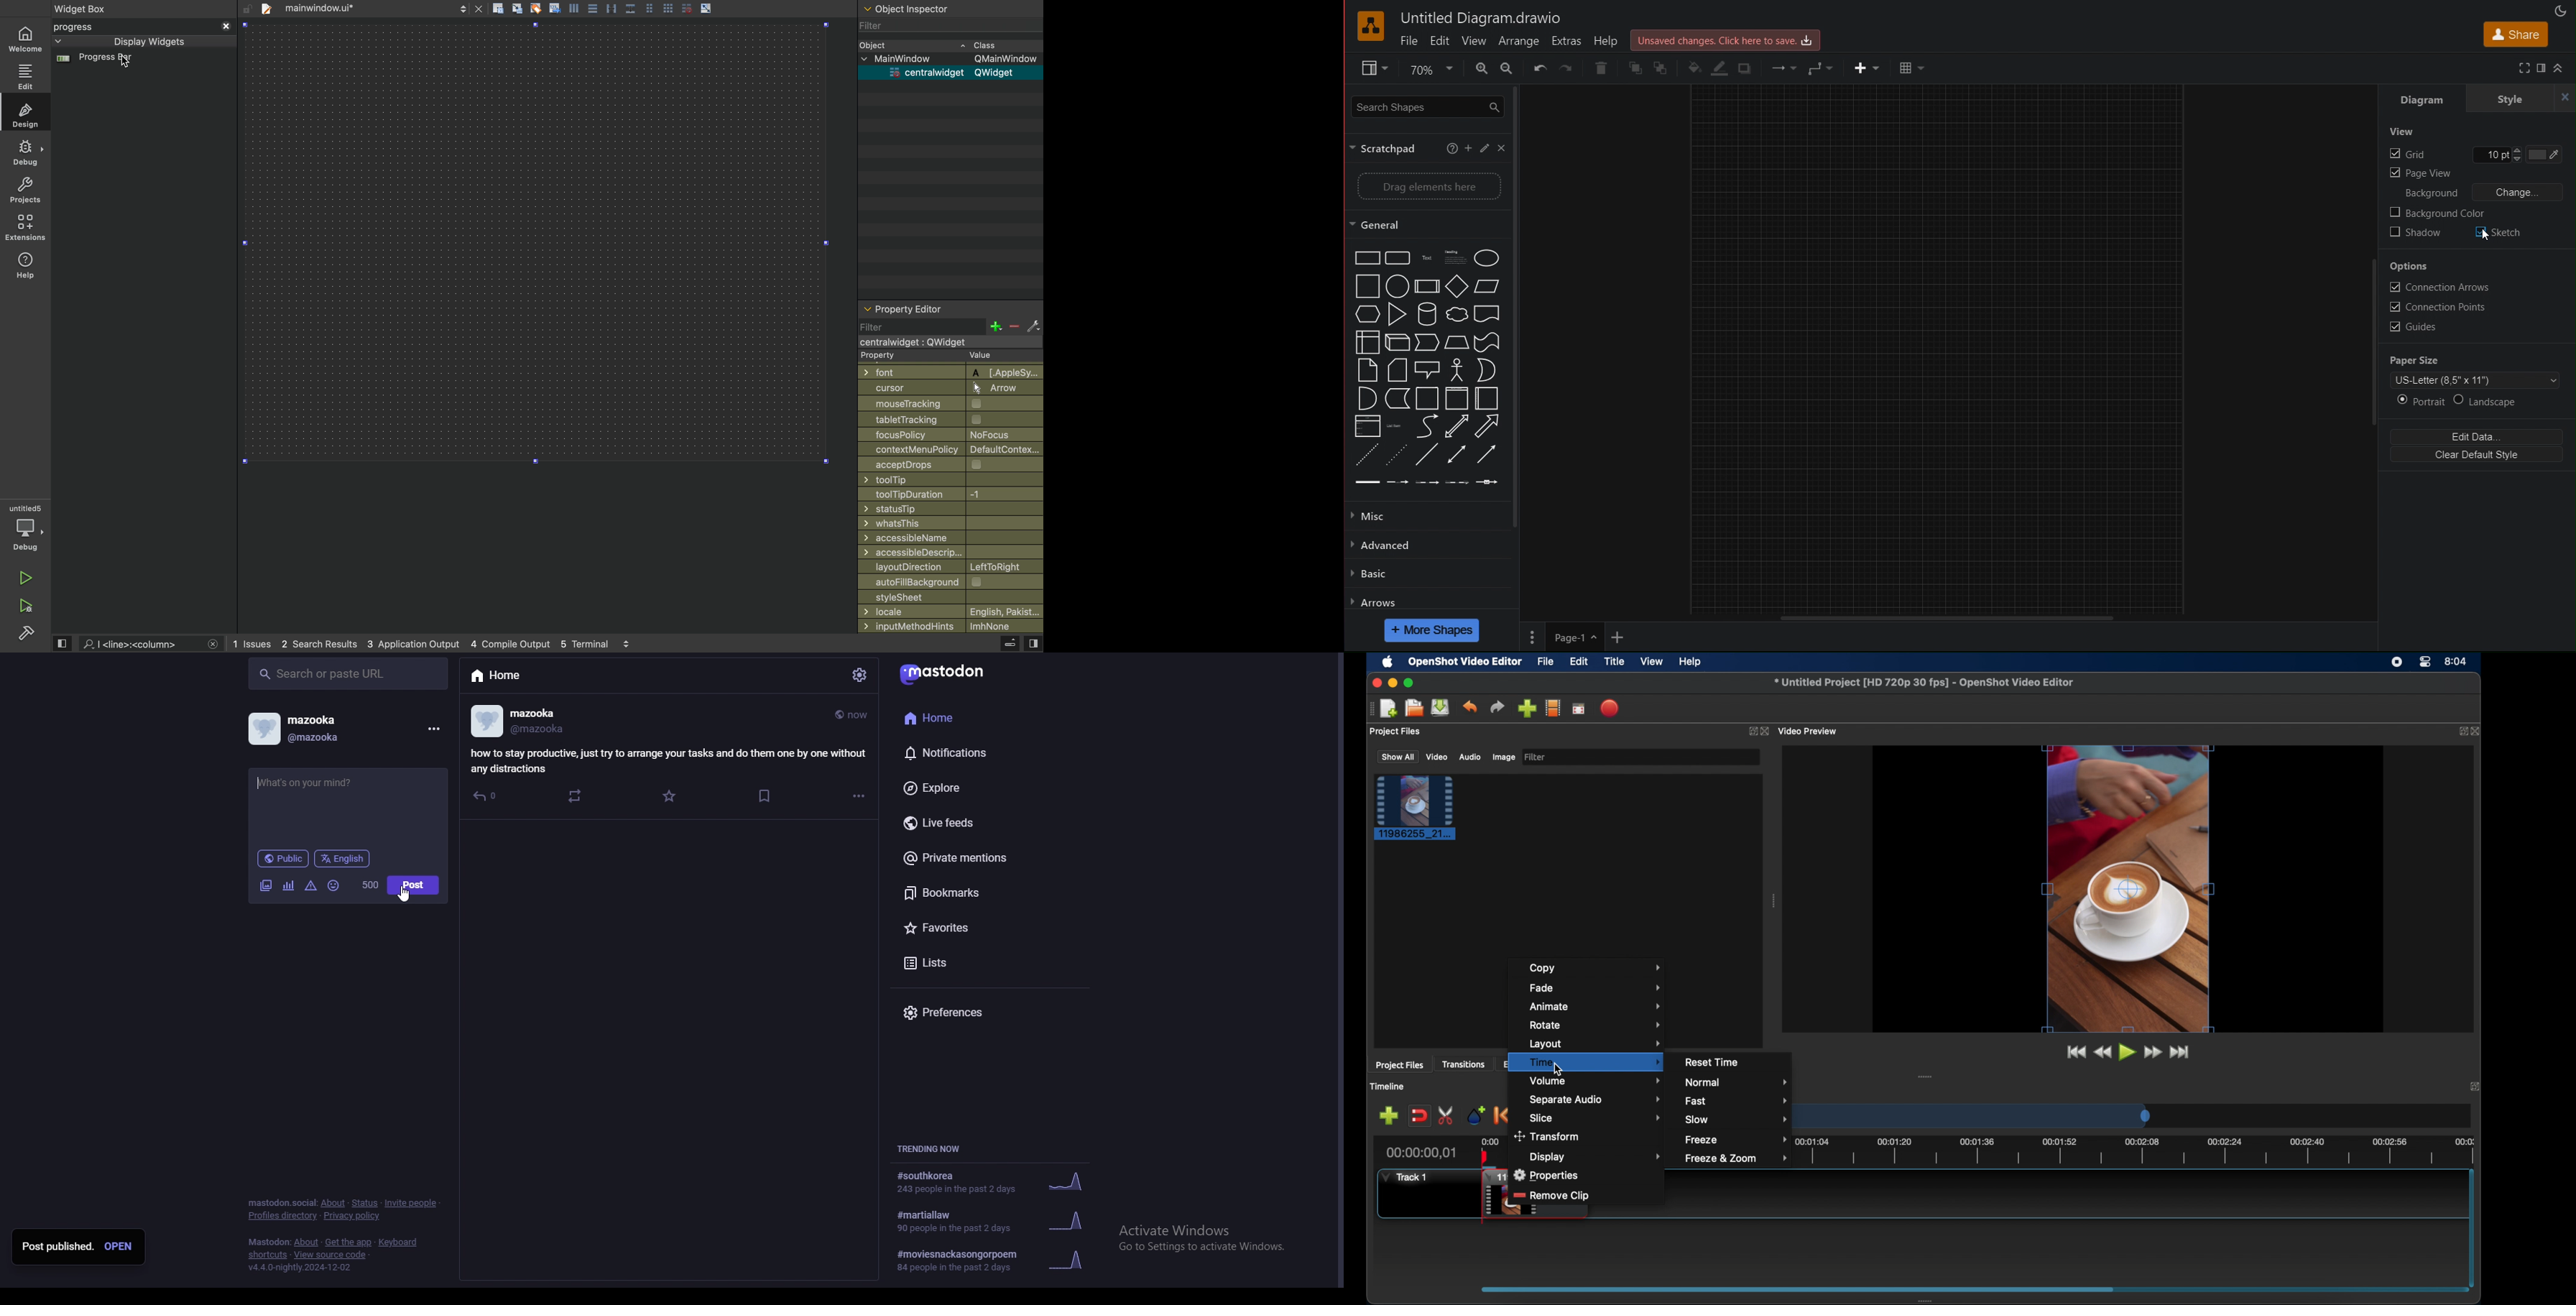  I want to click on disable  snapping, so click(1419, 1115).